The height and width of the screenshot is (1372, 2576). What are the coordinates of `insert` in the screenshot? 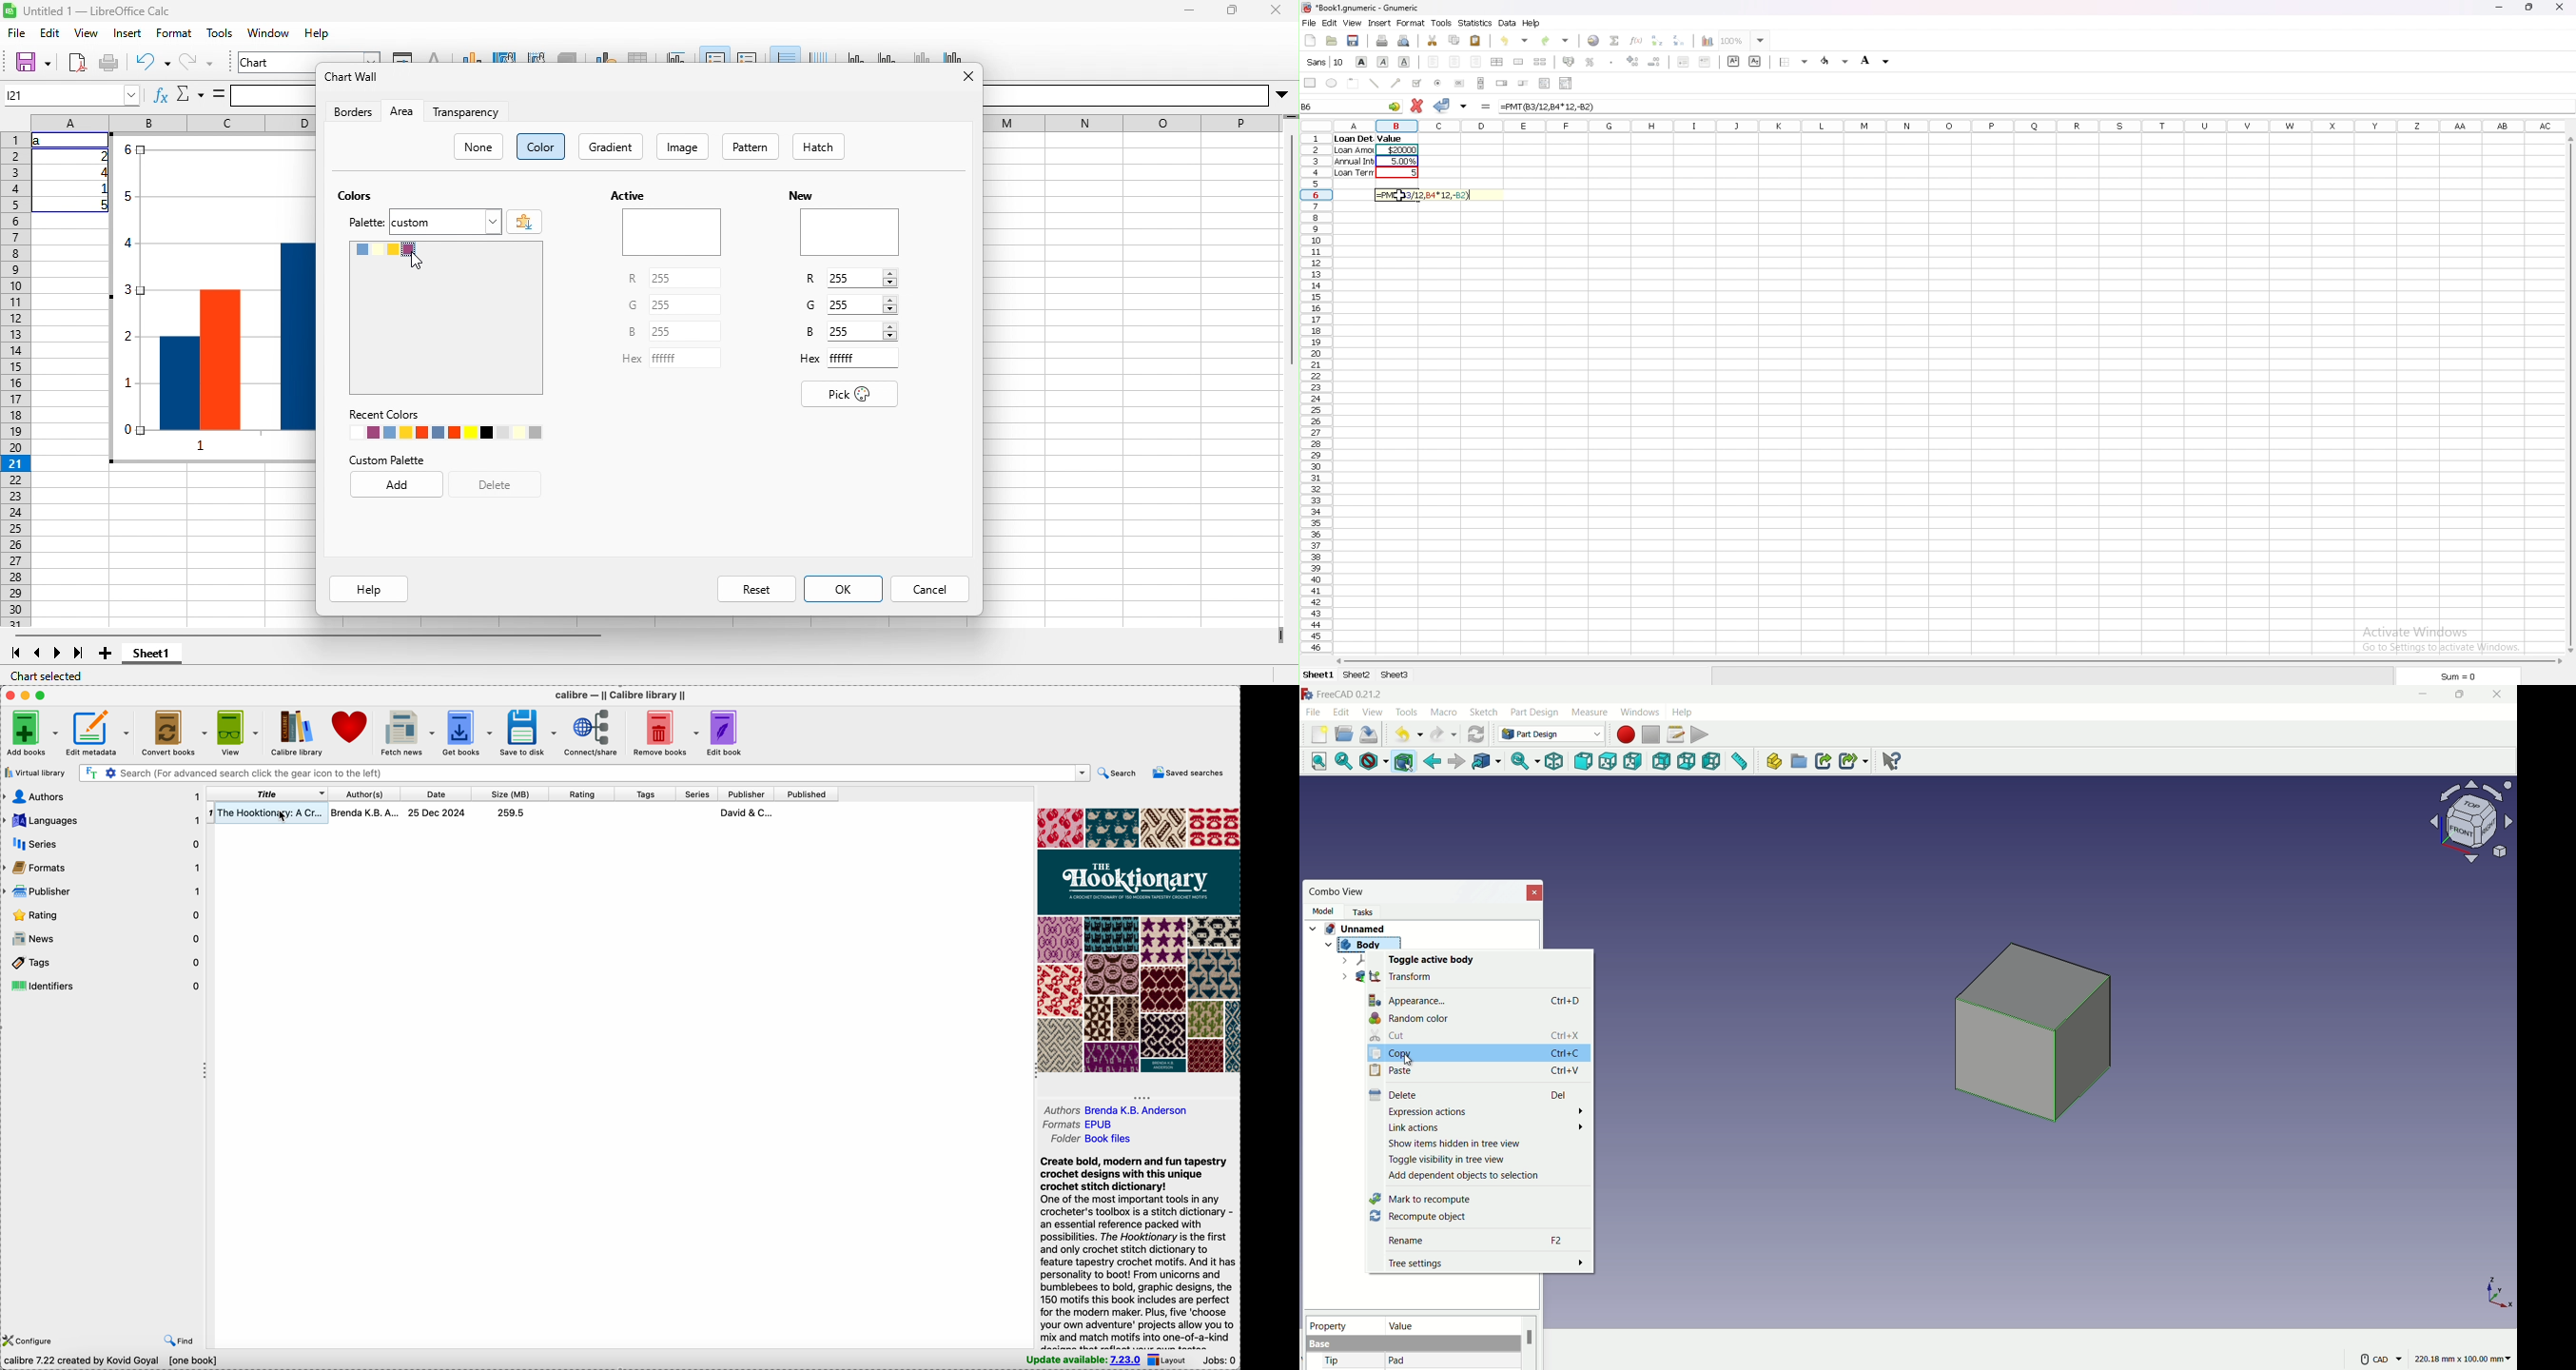 It's located at (128, 32).